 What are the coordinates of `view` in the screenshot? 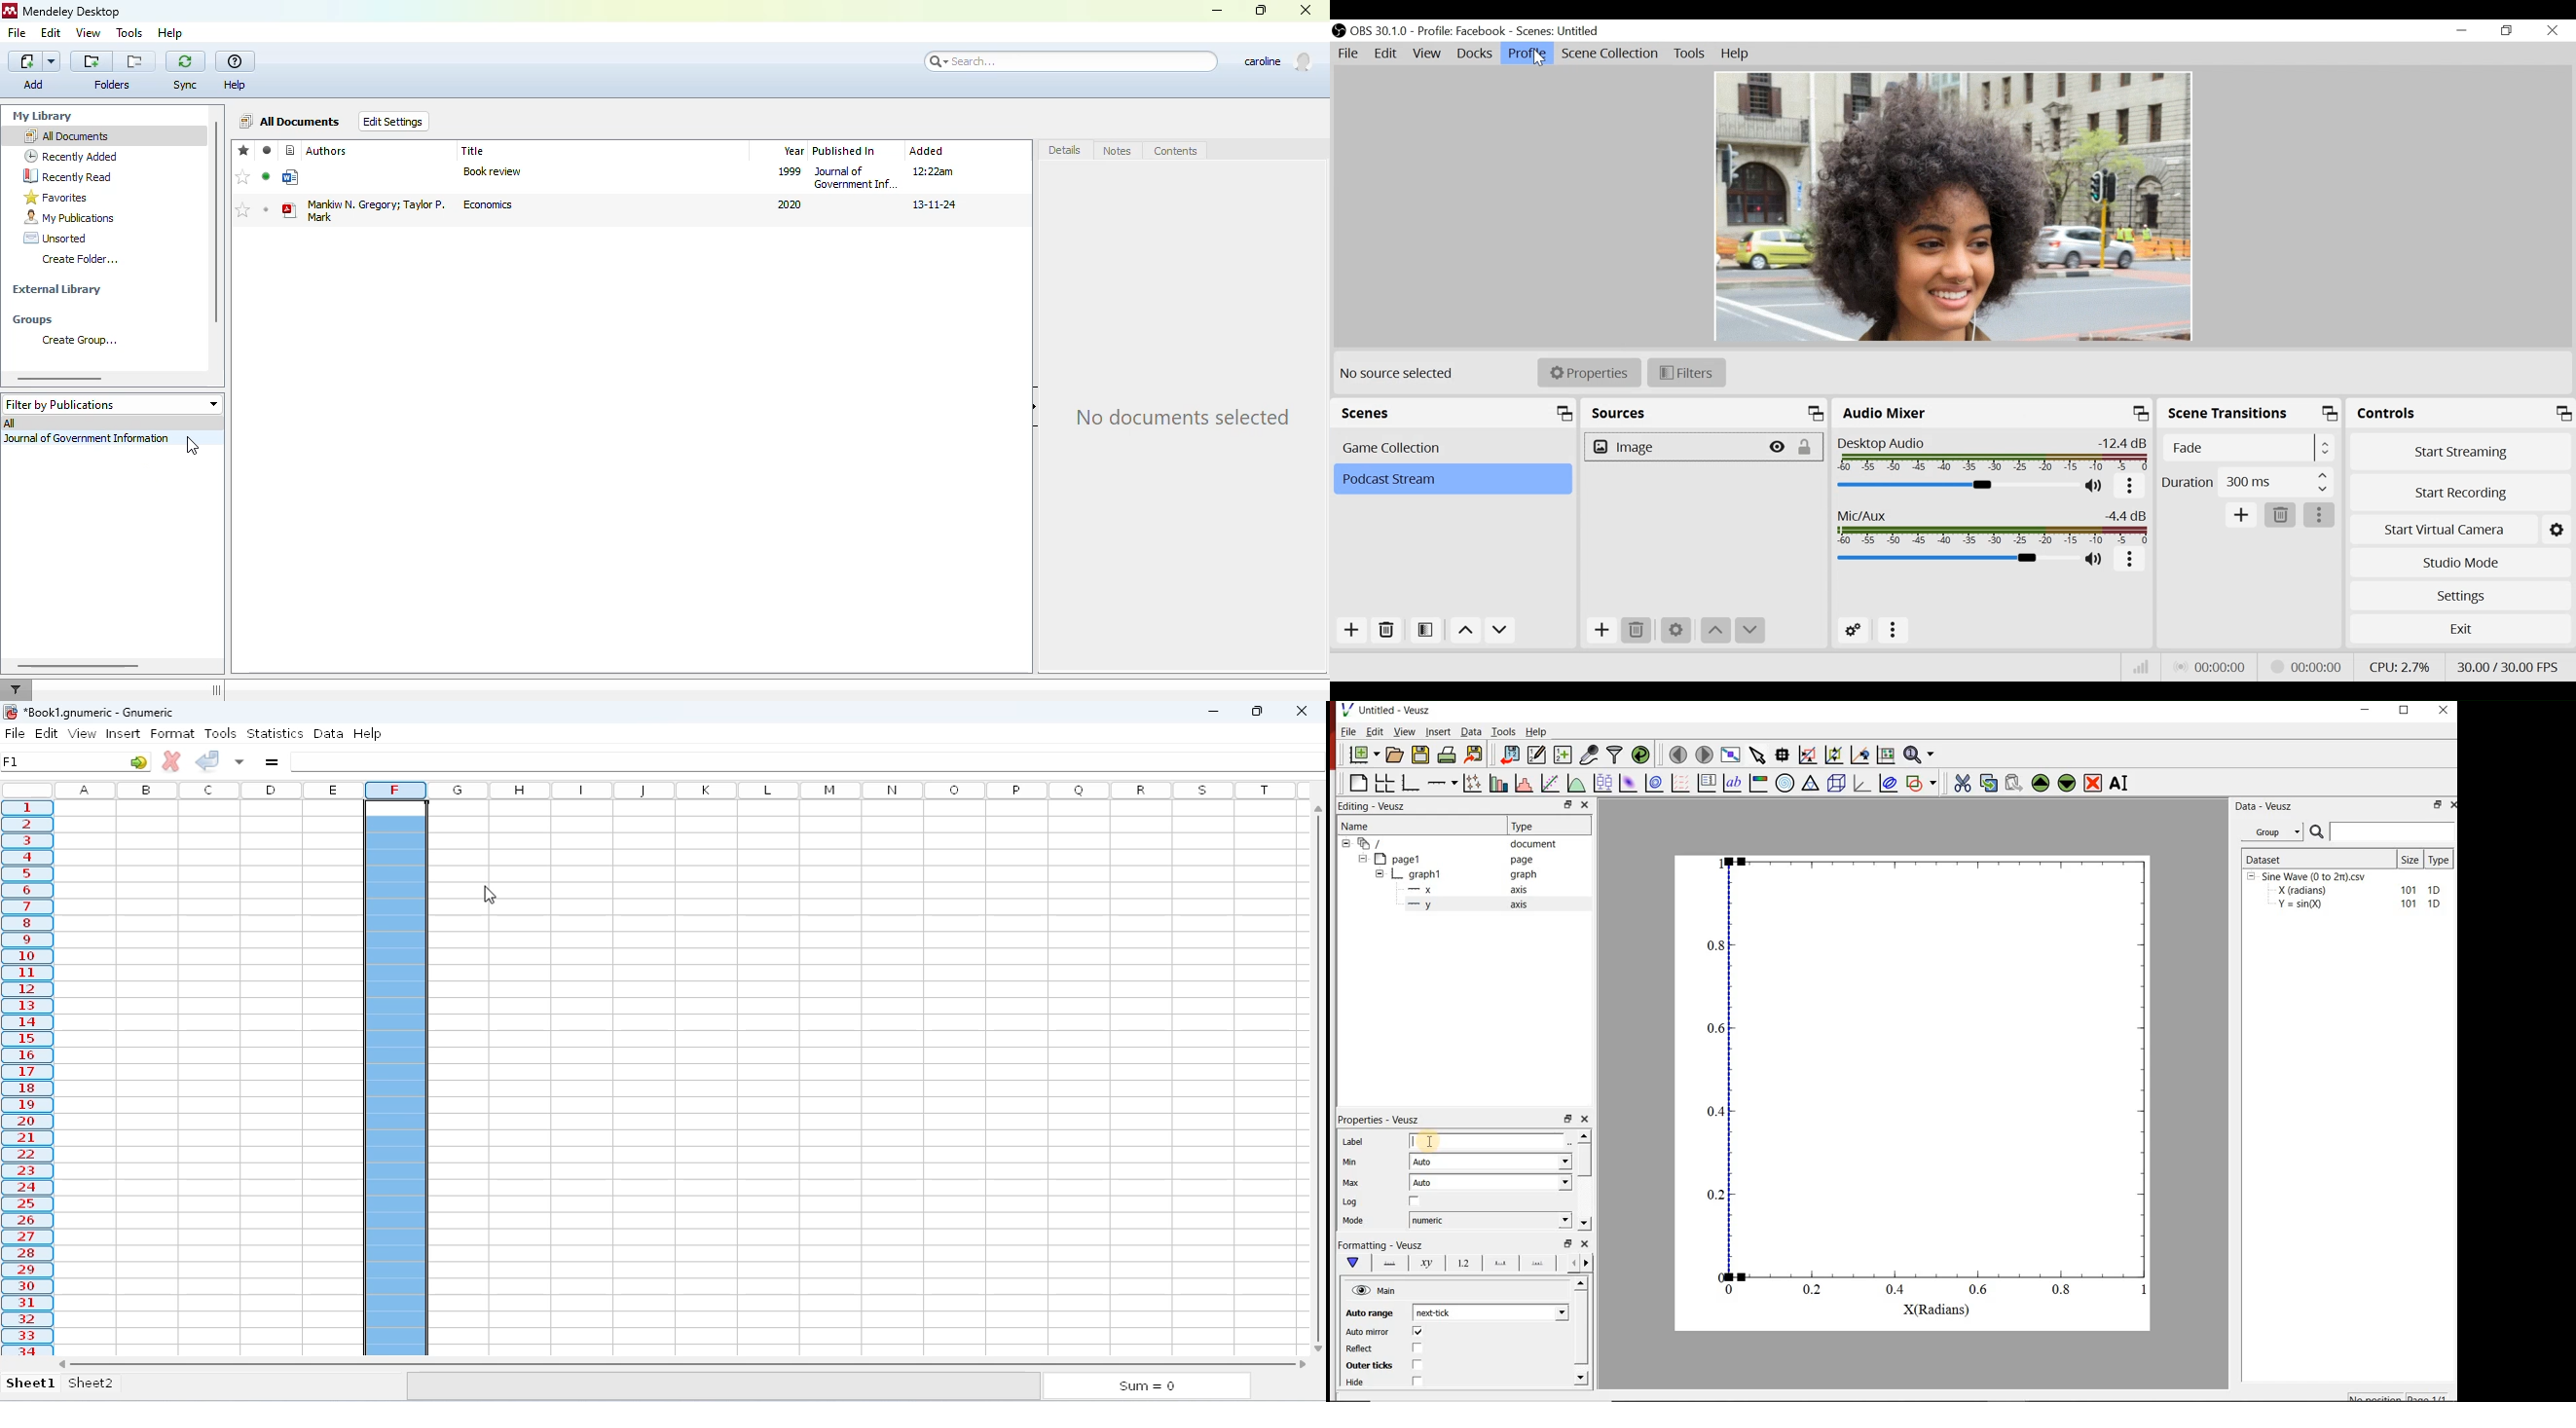 It's located at (83, 734).